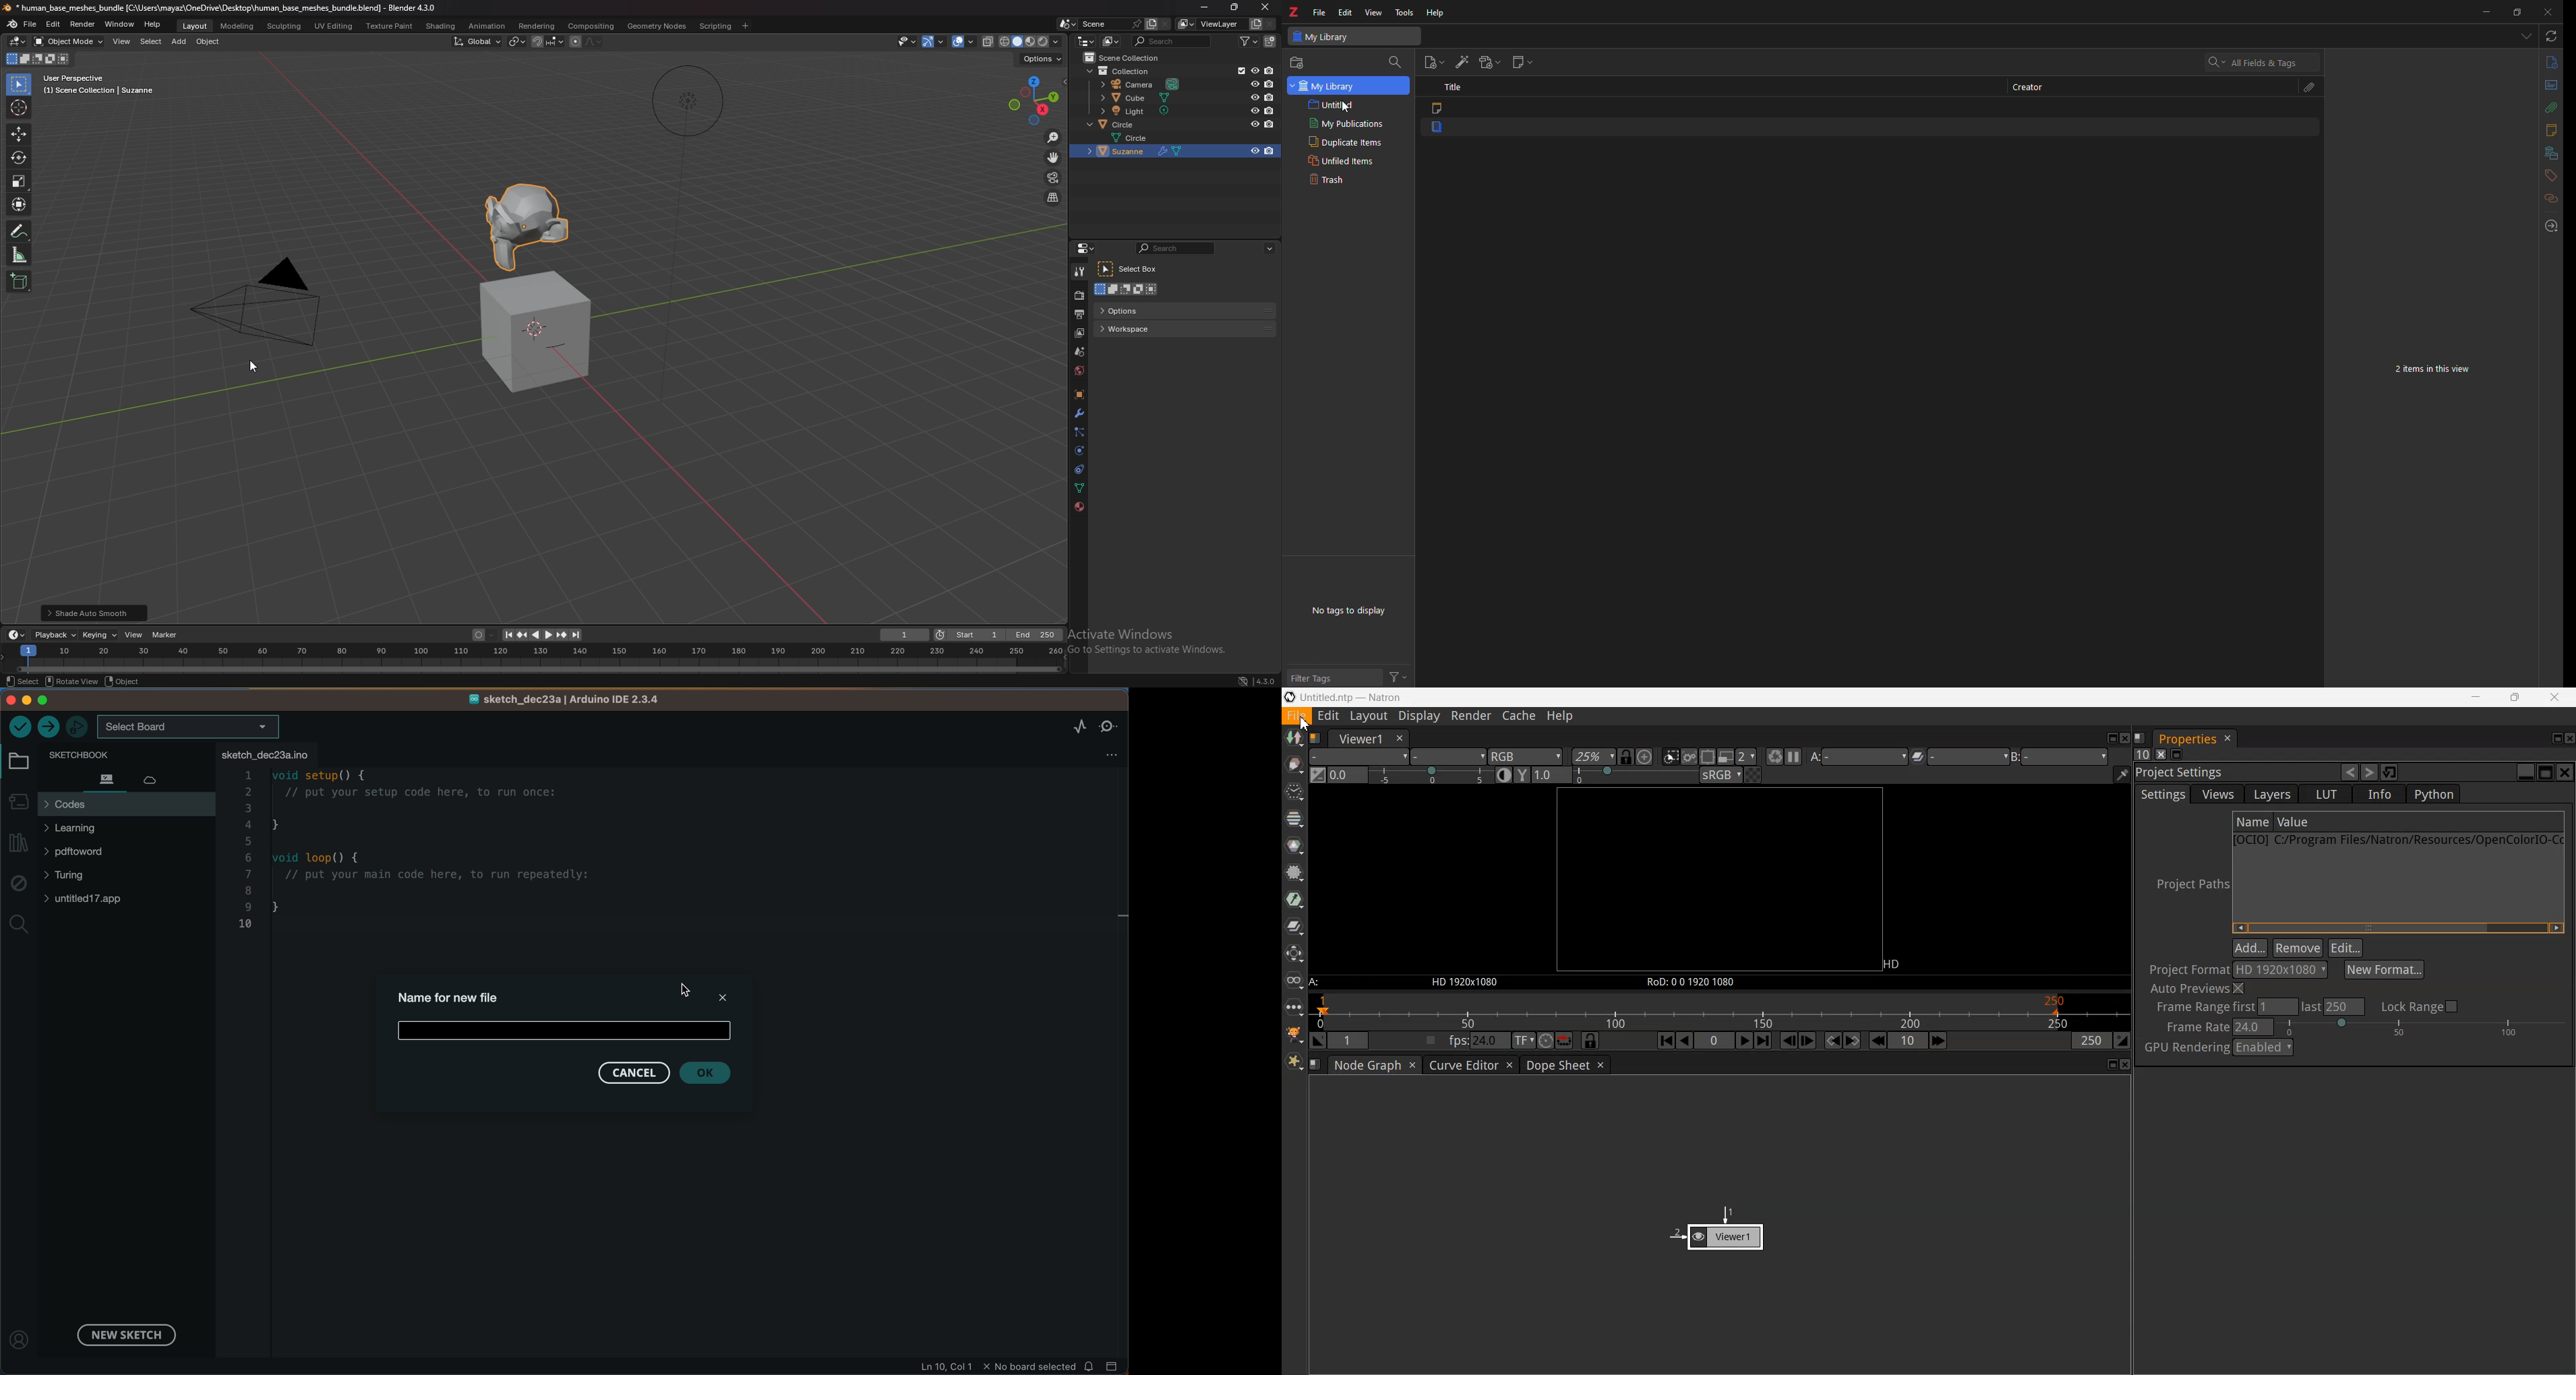 This screenshot has height=1400, width=2576. I want to click on help, so click(152, 25).